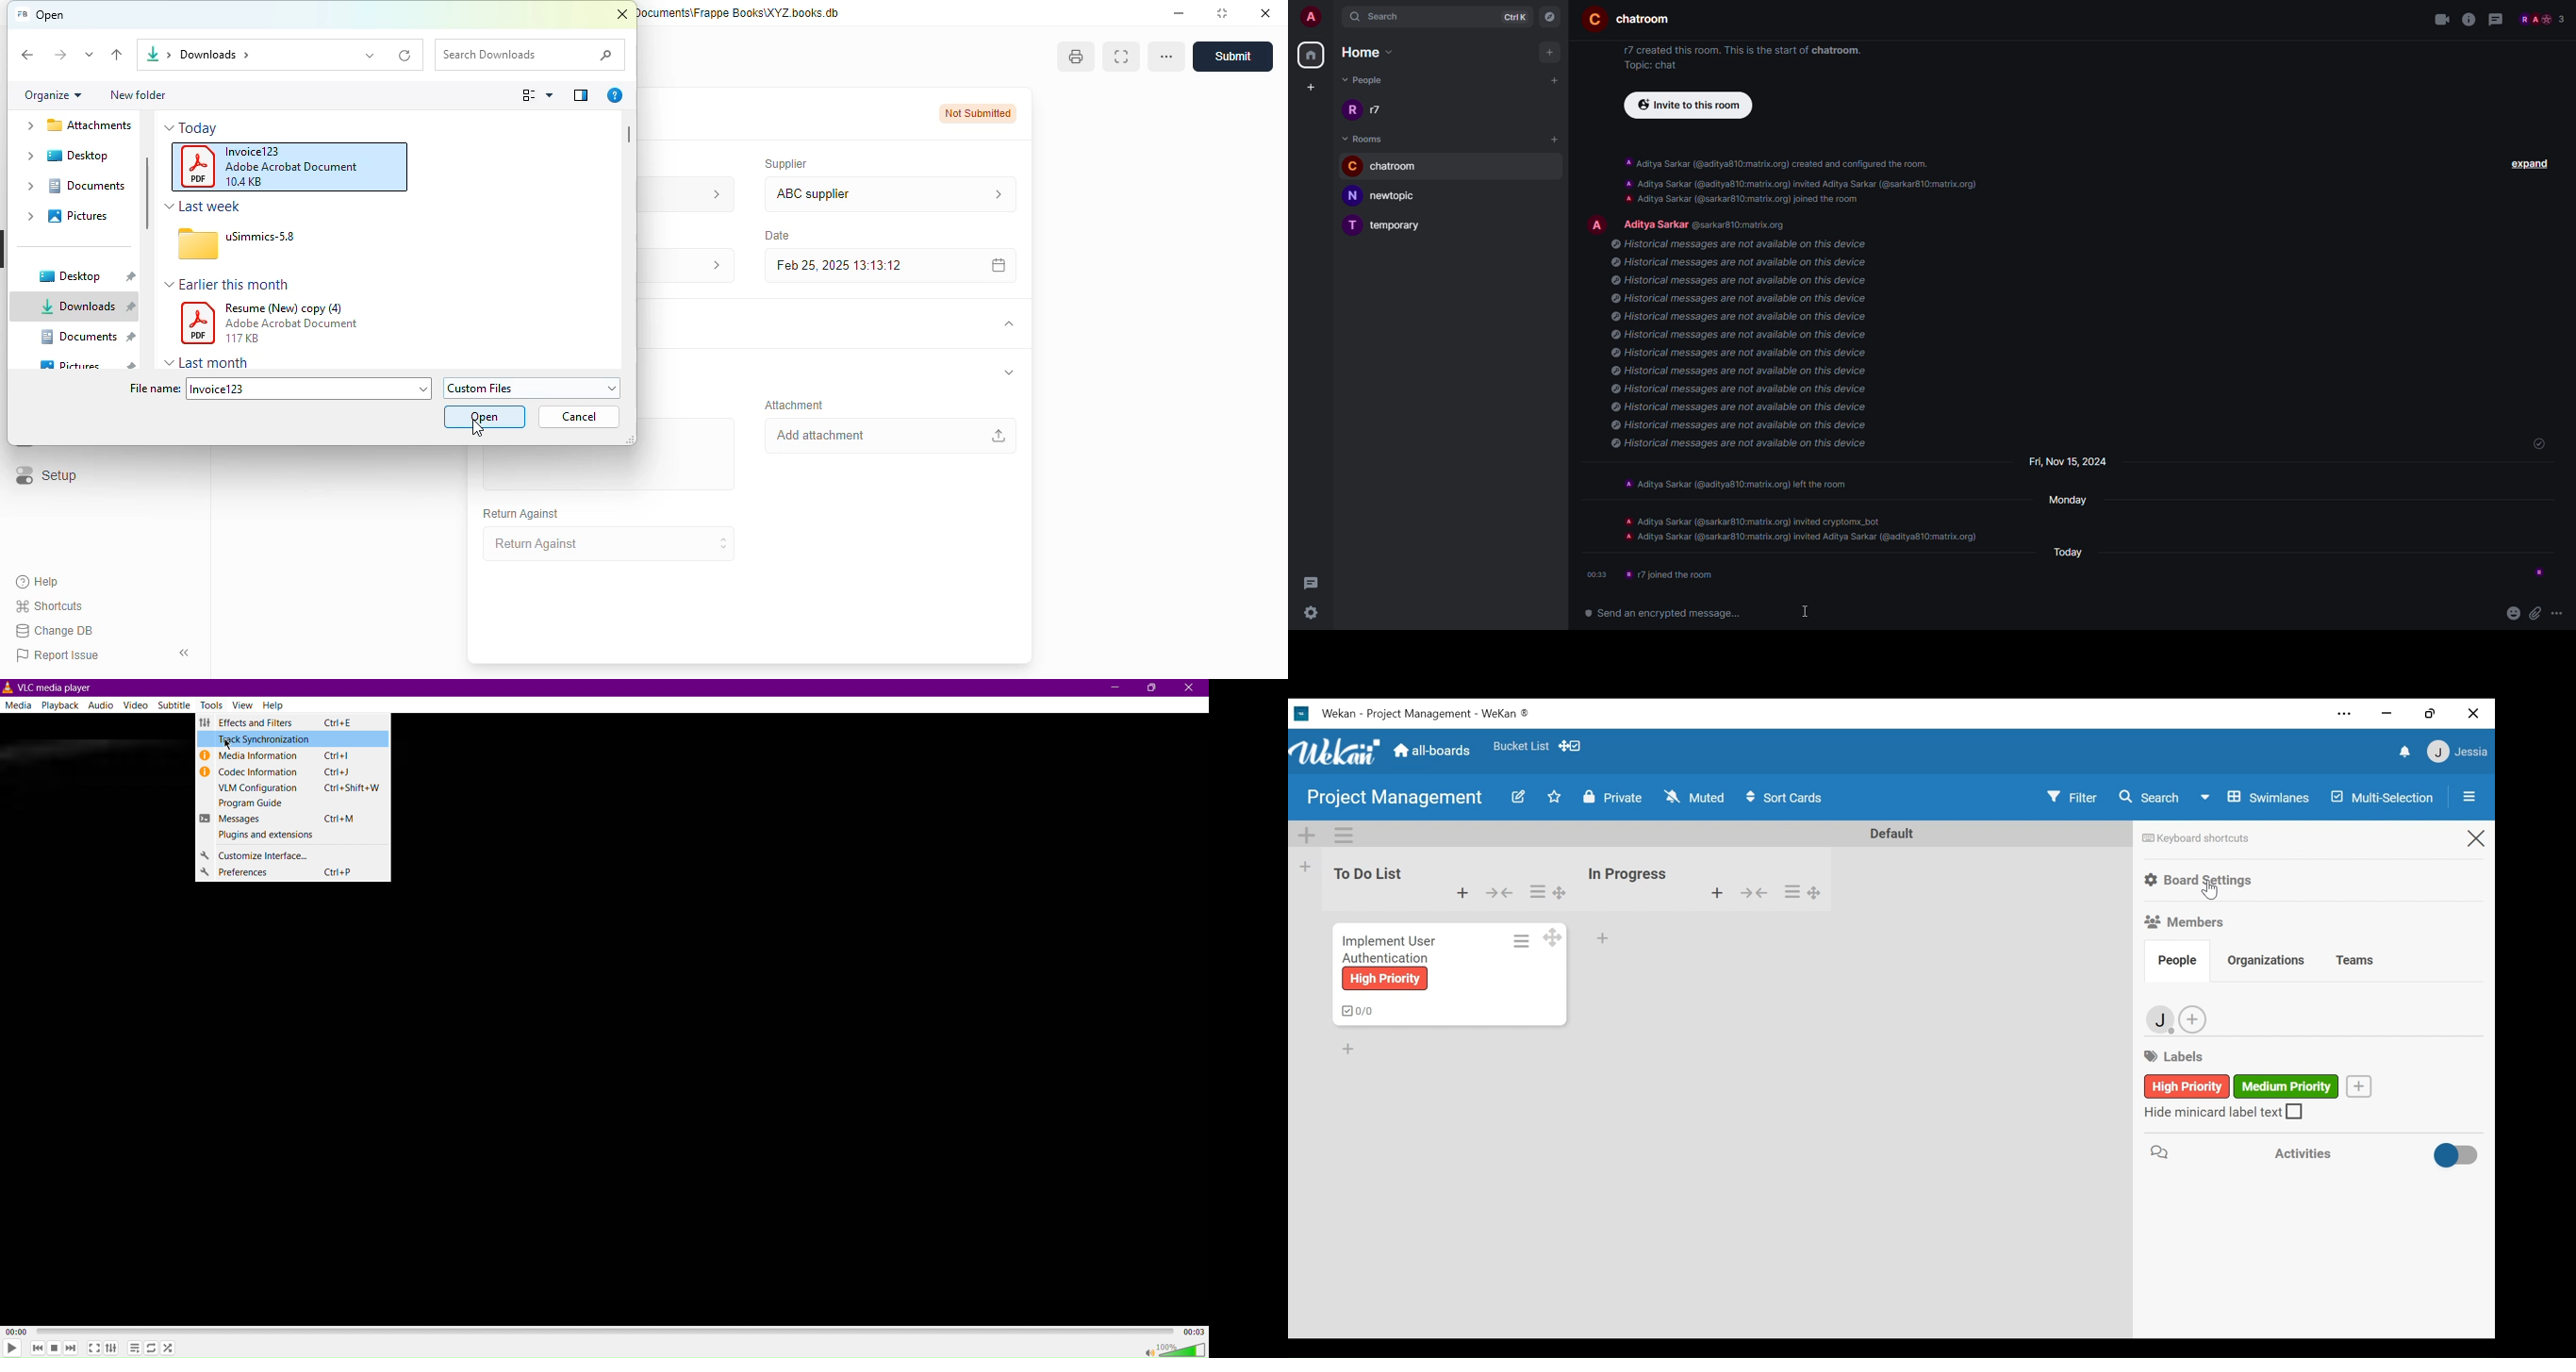  Describe the element at coordinates (2384, 796) in the screenshot. I see `Multi-selection` at that location.